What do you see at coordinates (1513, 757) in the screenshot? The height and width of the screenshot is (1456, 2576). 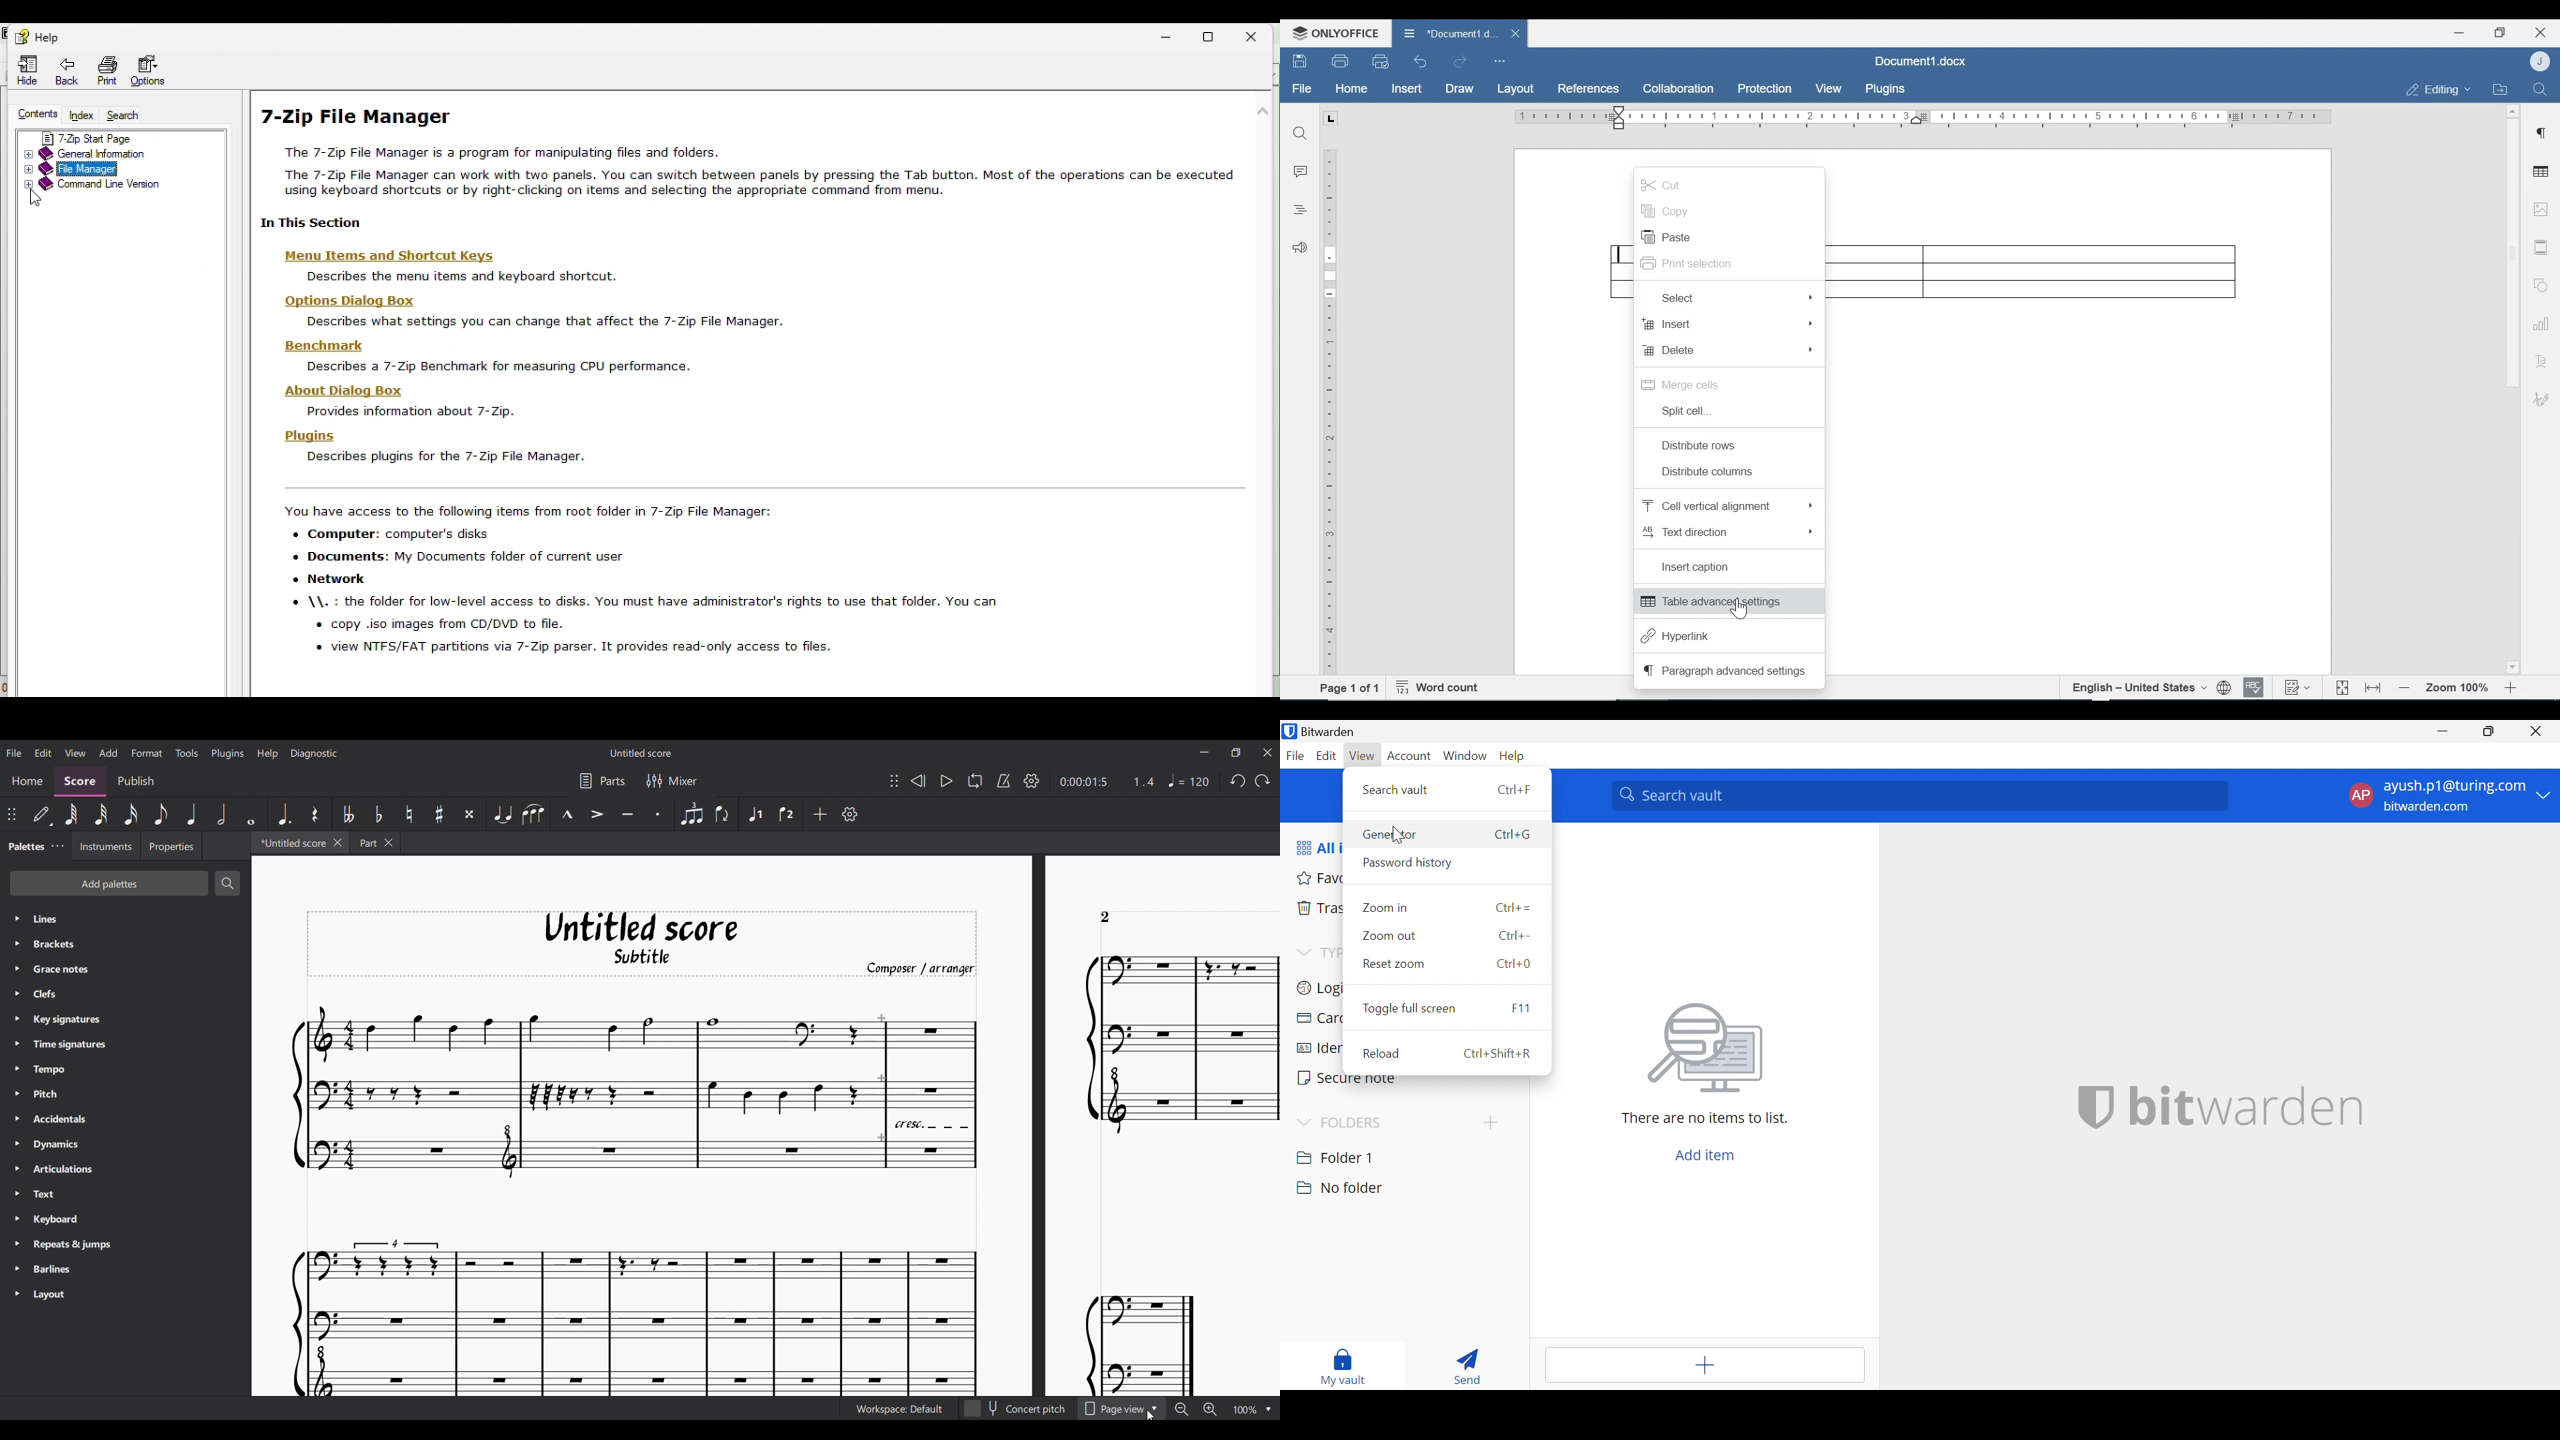 I see `Help` at bounding box center [1513, 757].